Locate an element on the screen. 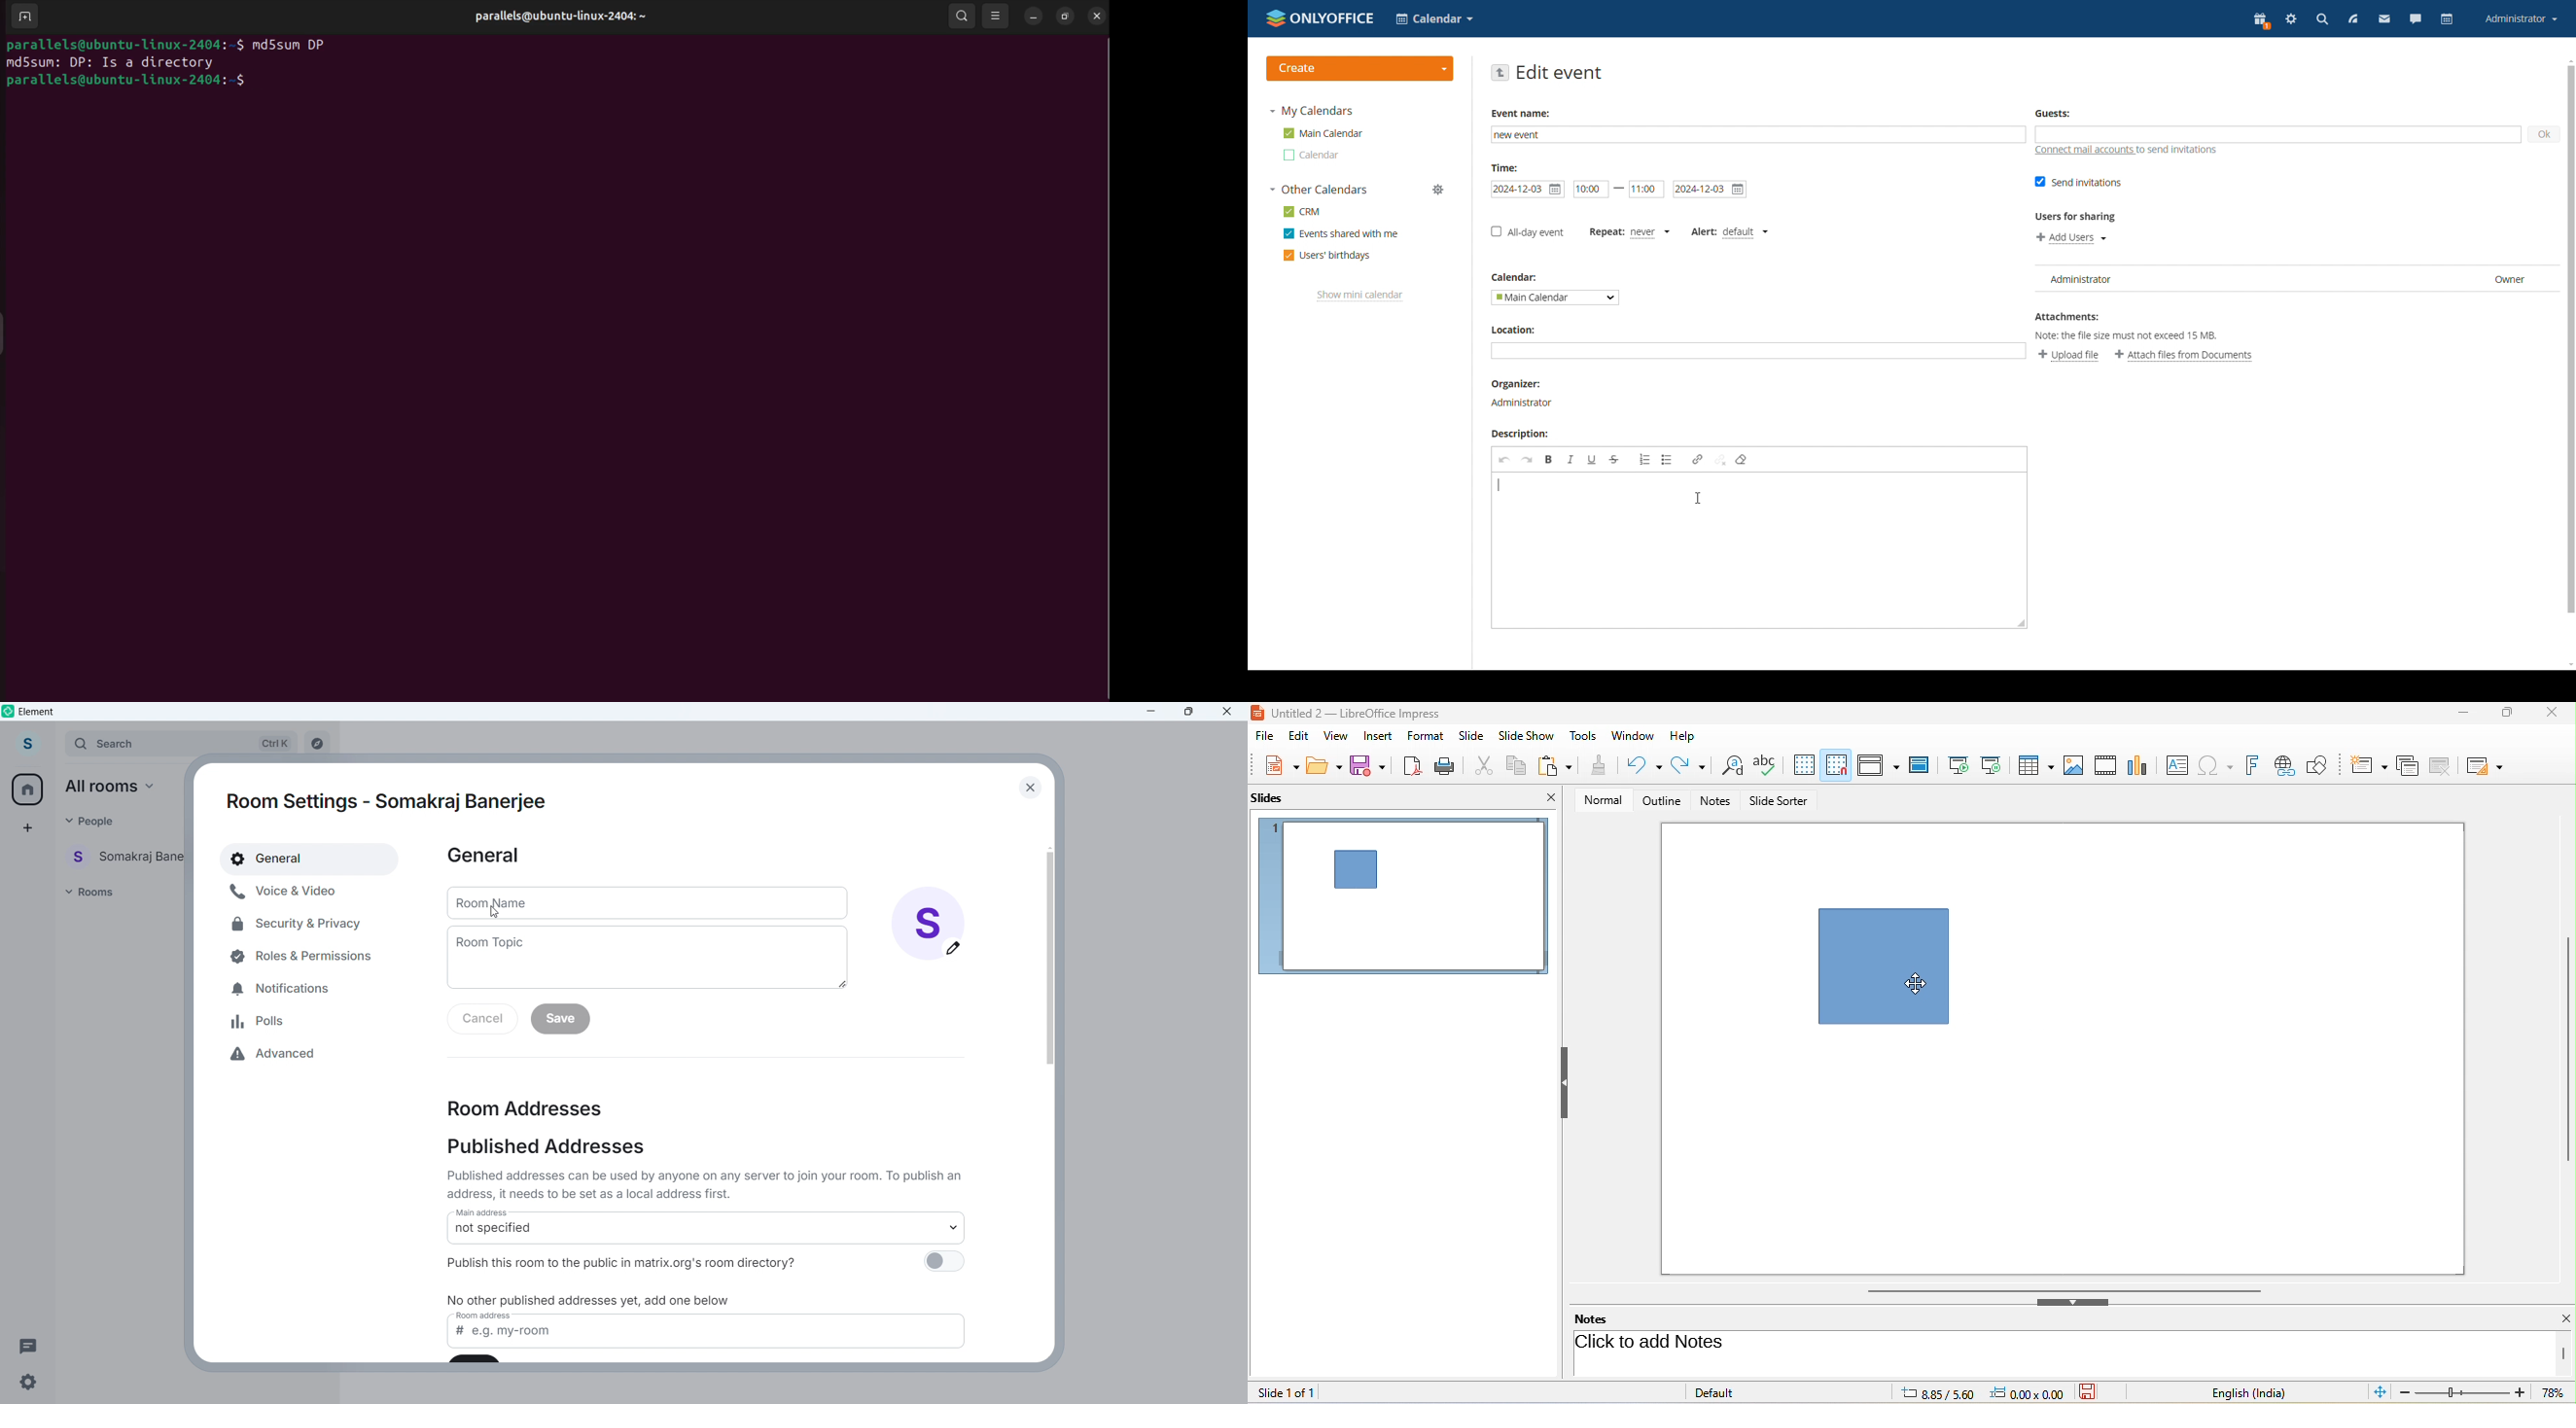 Image resolution: width=2576 pixels, height=1428 pixels. view is located at coordinates (1333, 735).